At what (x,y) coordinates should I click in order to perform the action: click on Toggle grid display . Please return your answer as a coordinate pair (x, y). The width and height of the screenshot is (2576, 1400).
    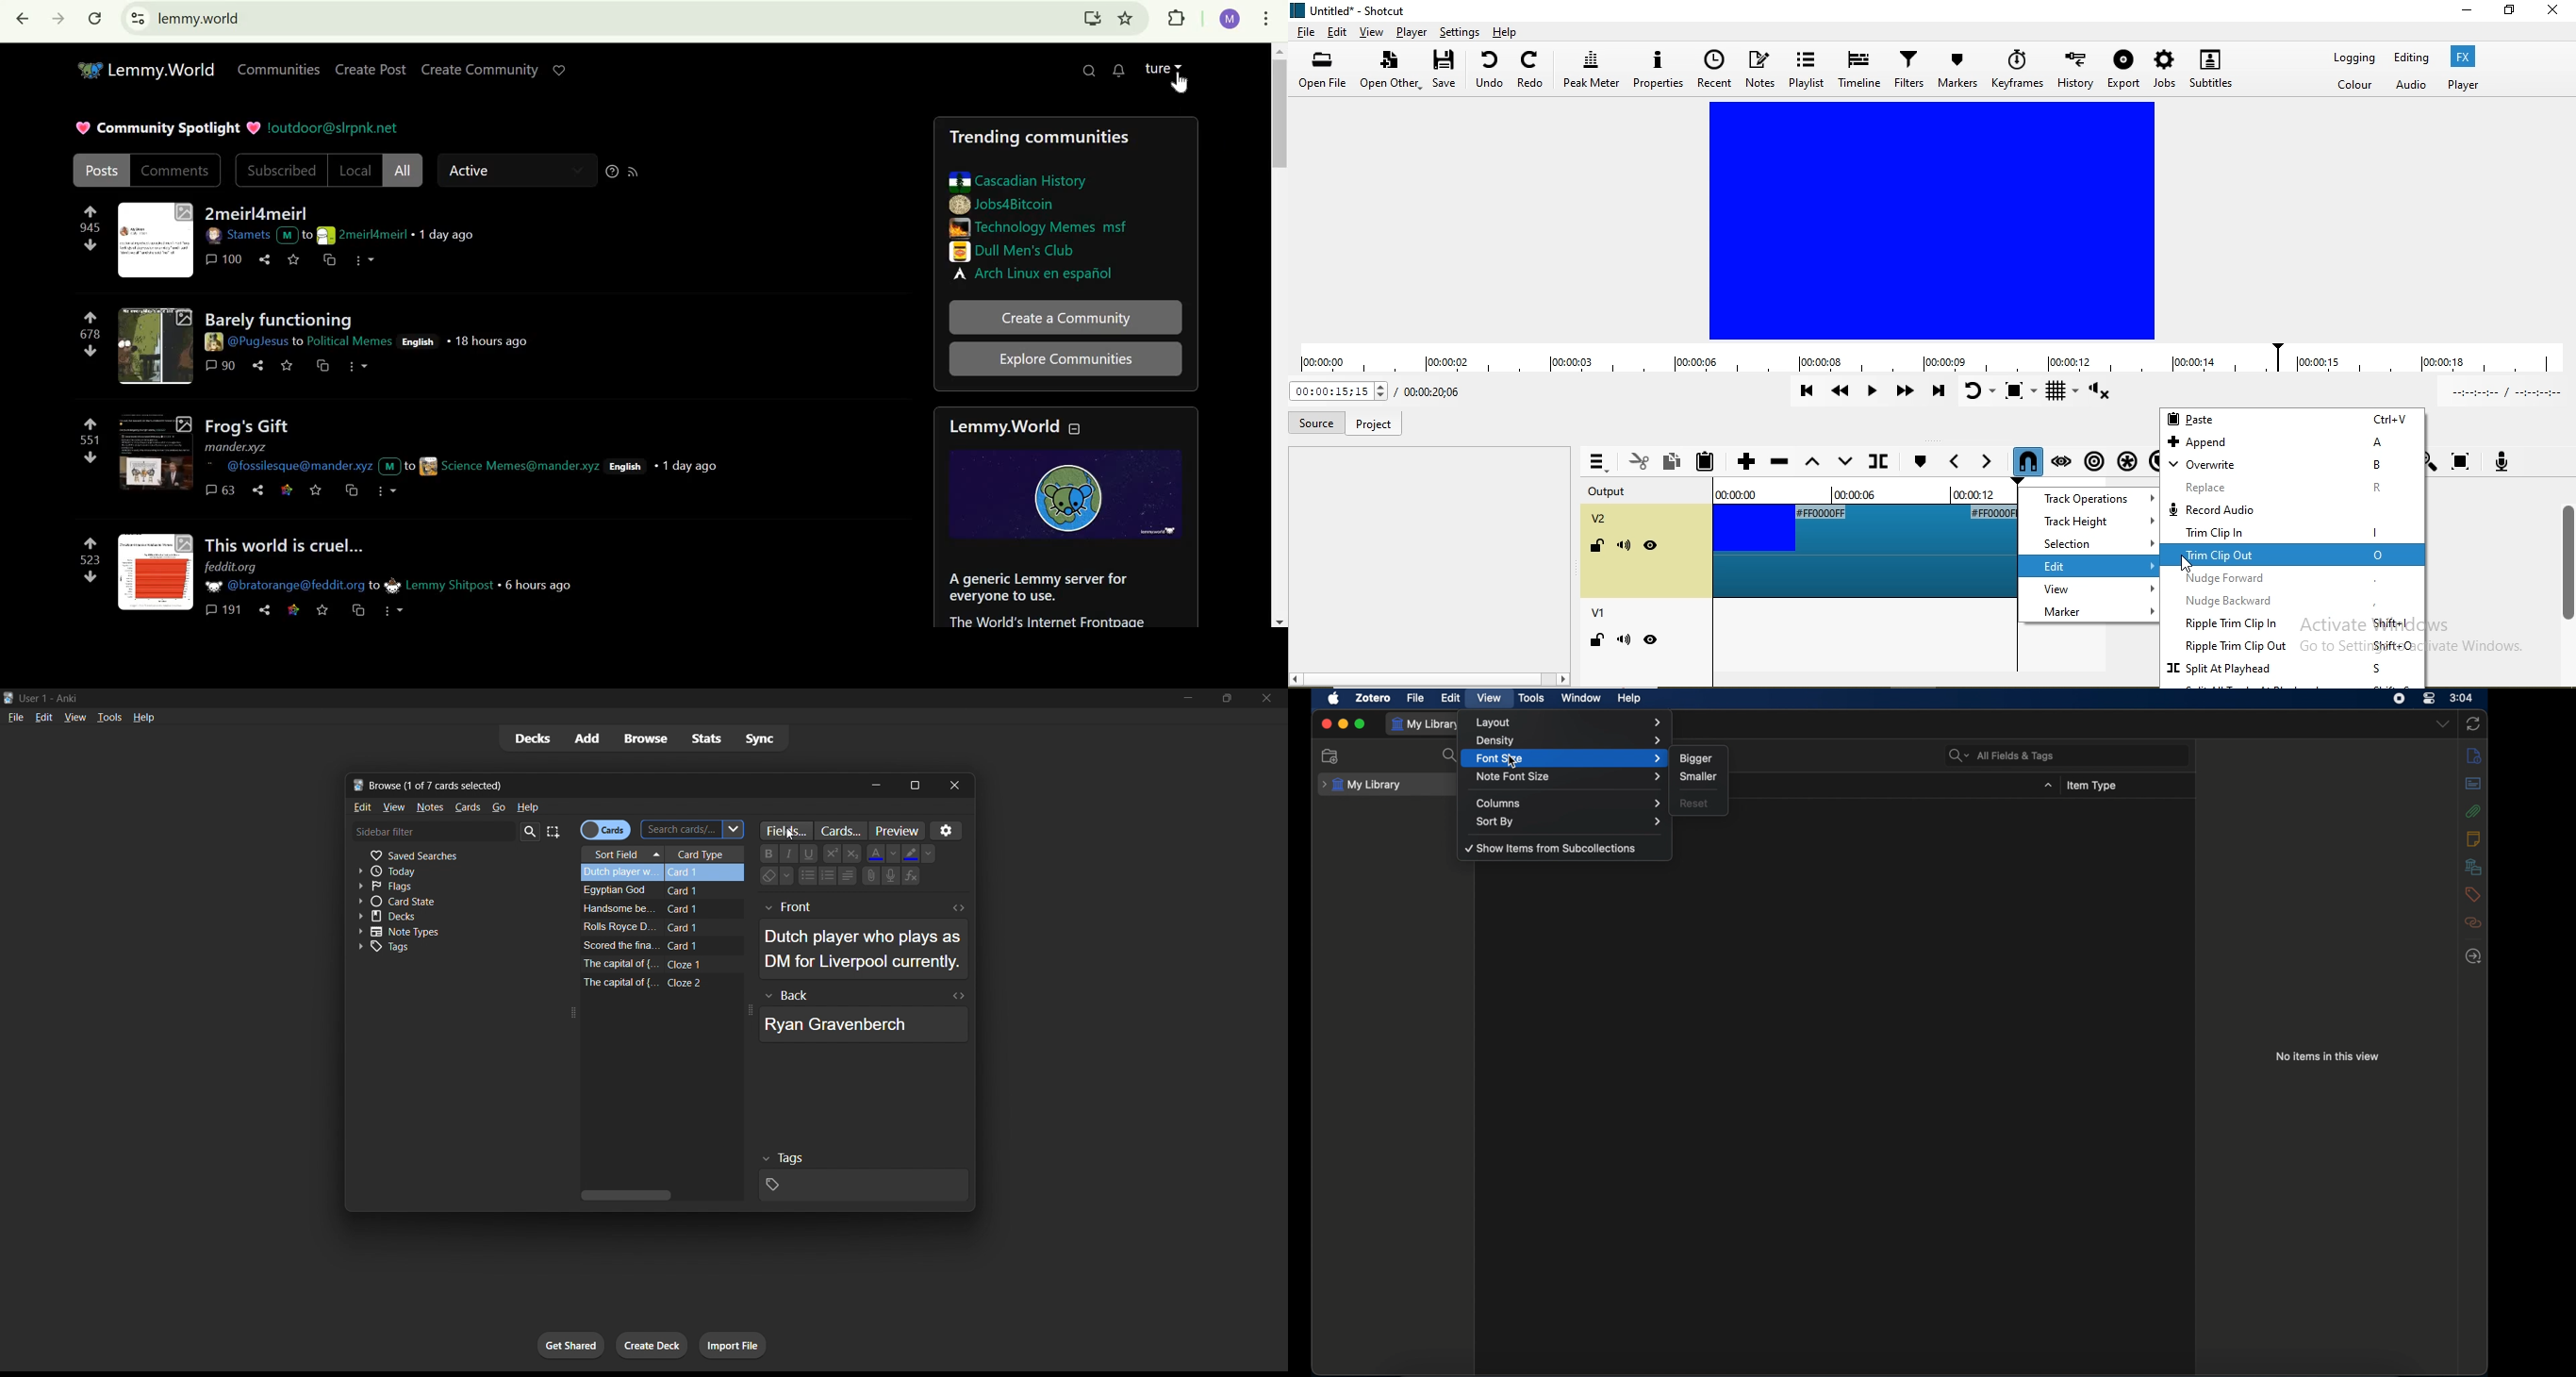
    Looking at the image, I should click on (2064, 394).